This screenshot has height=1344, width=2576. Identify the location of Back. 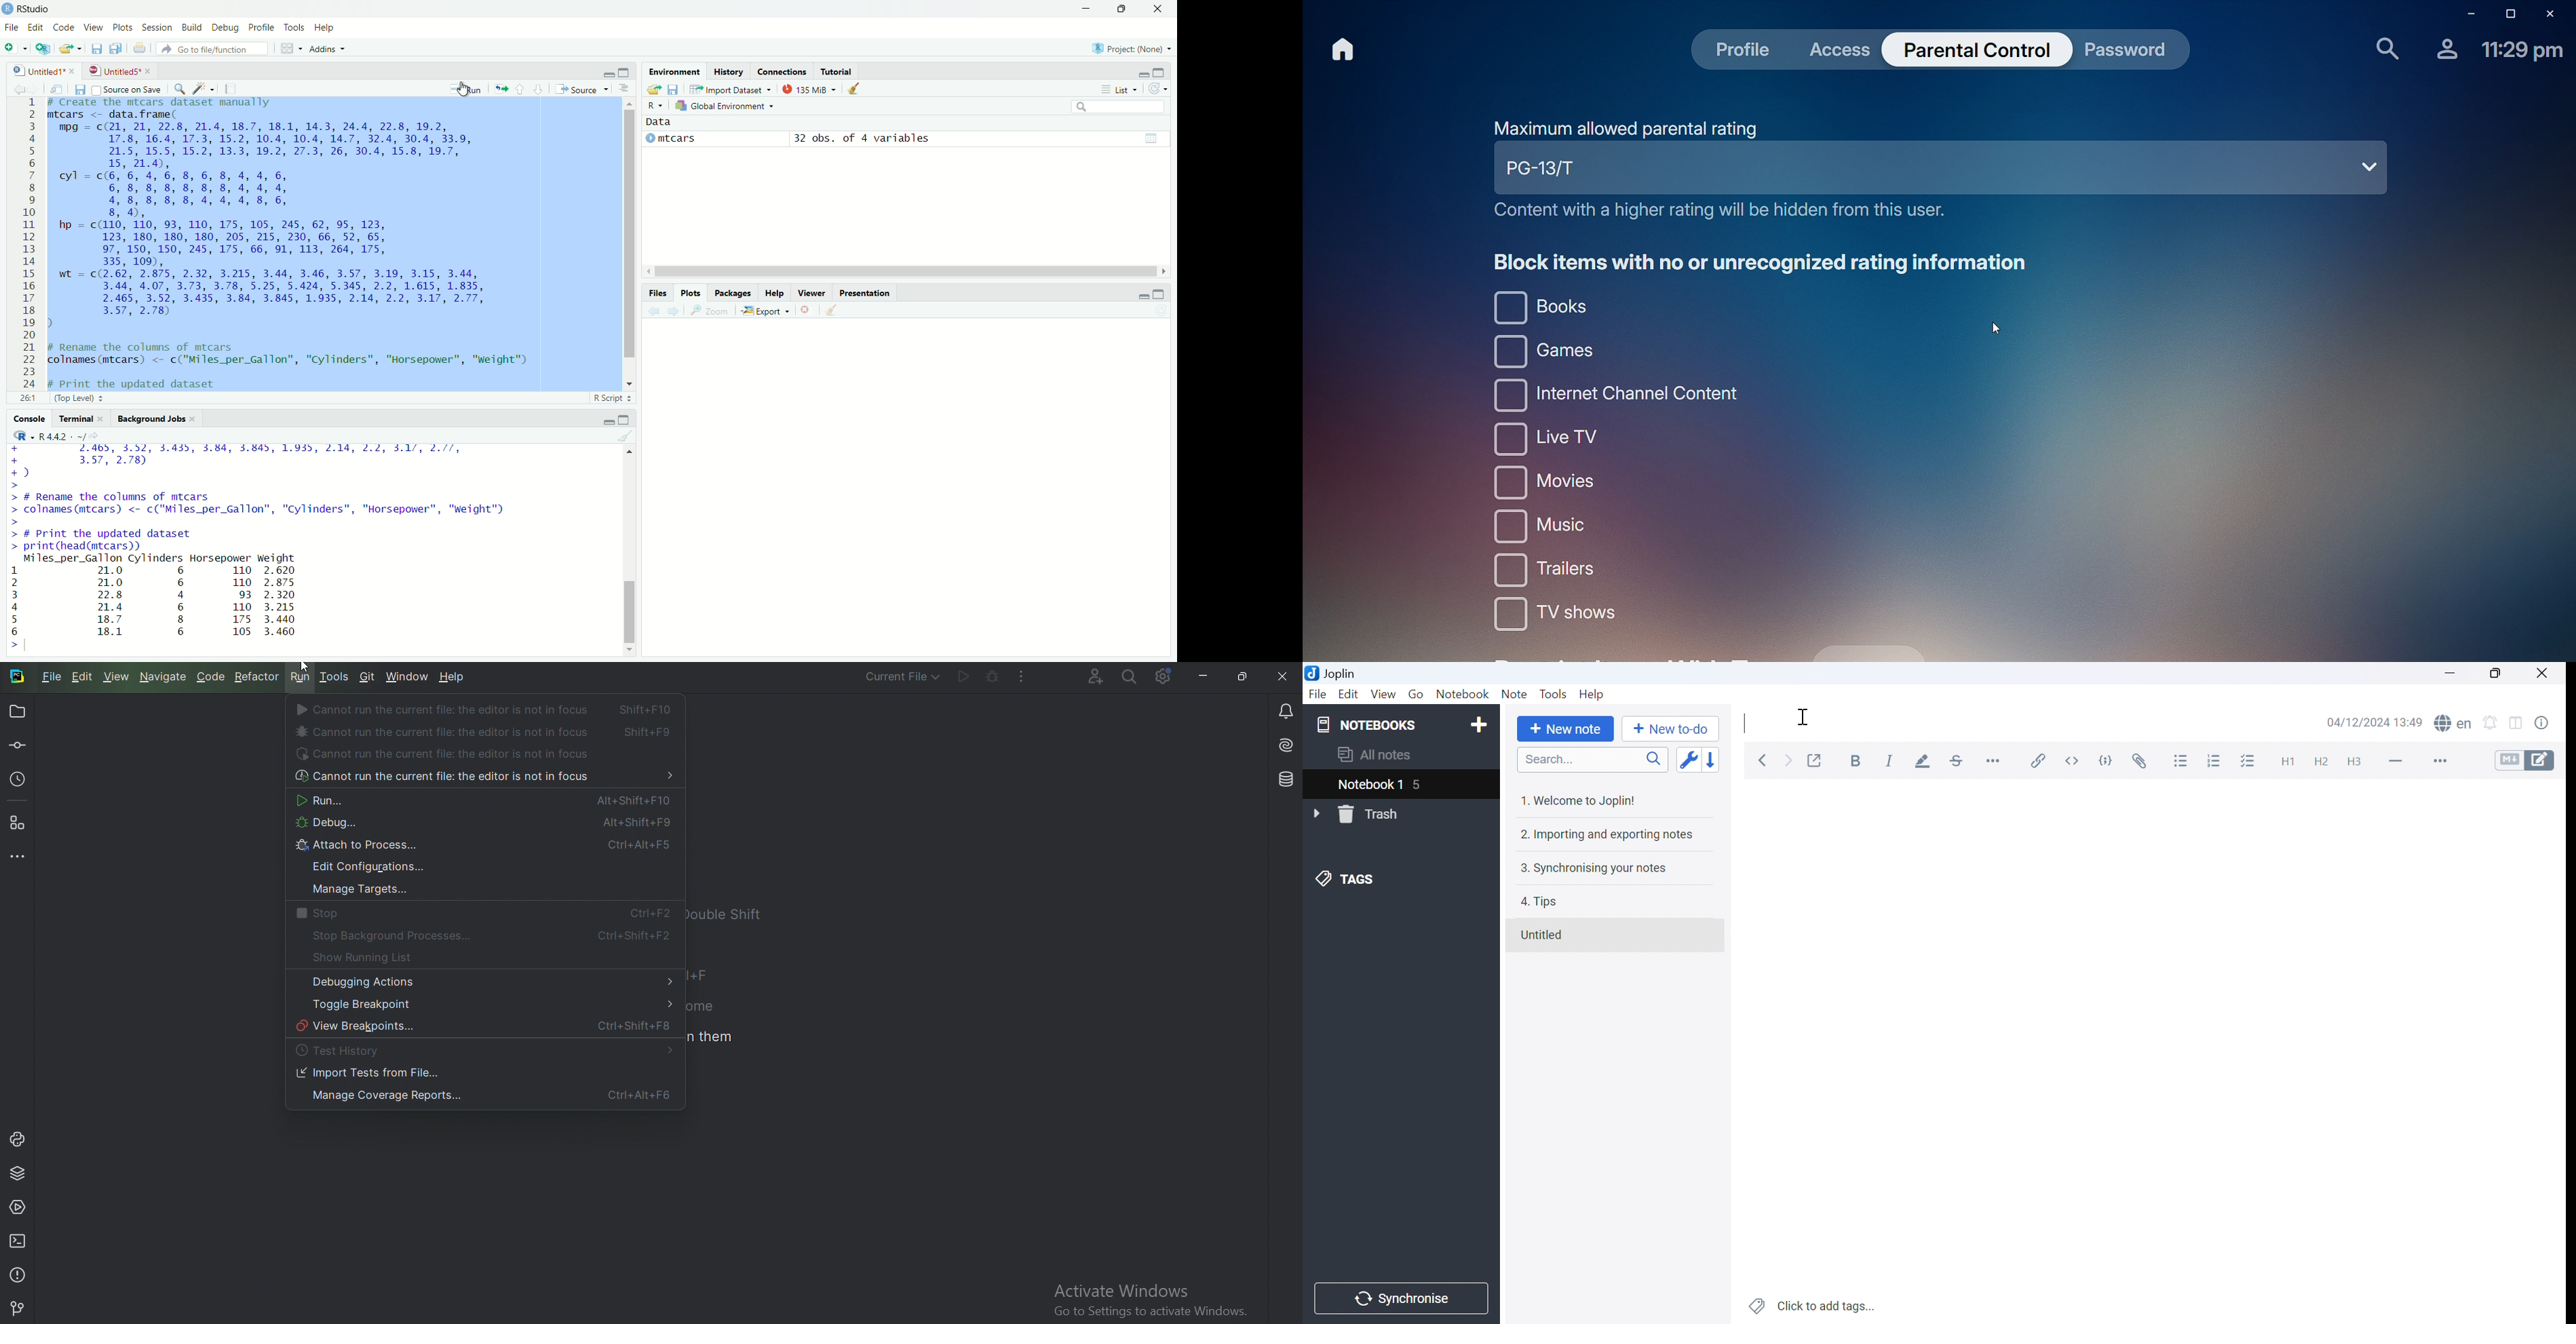
(1764, 761).